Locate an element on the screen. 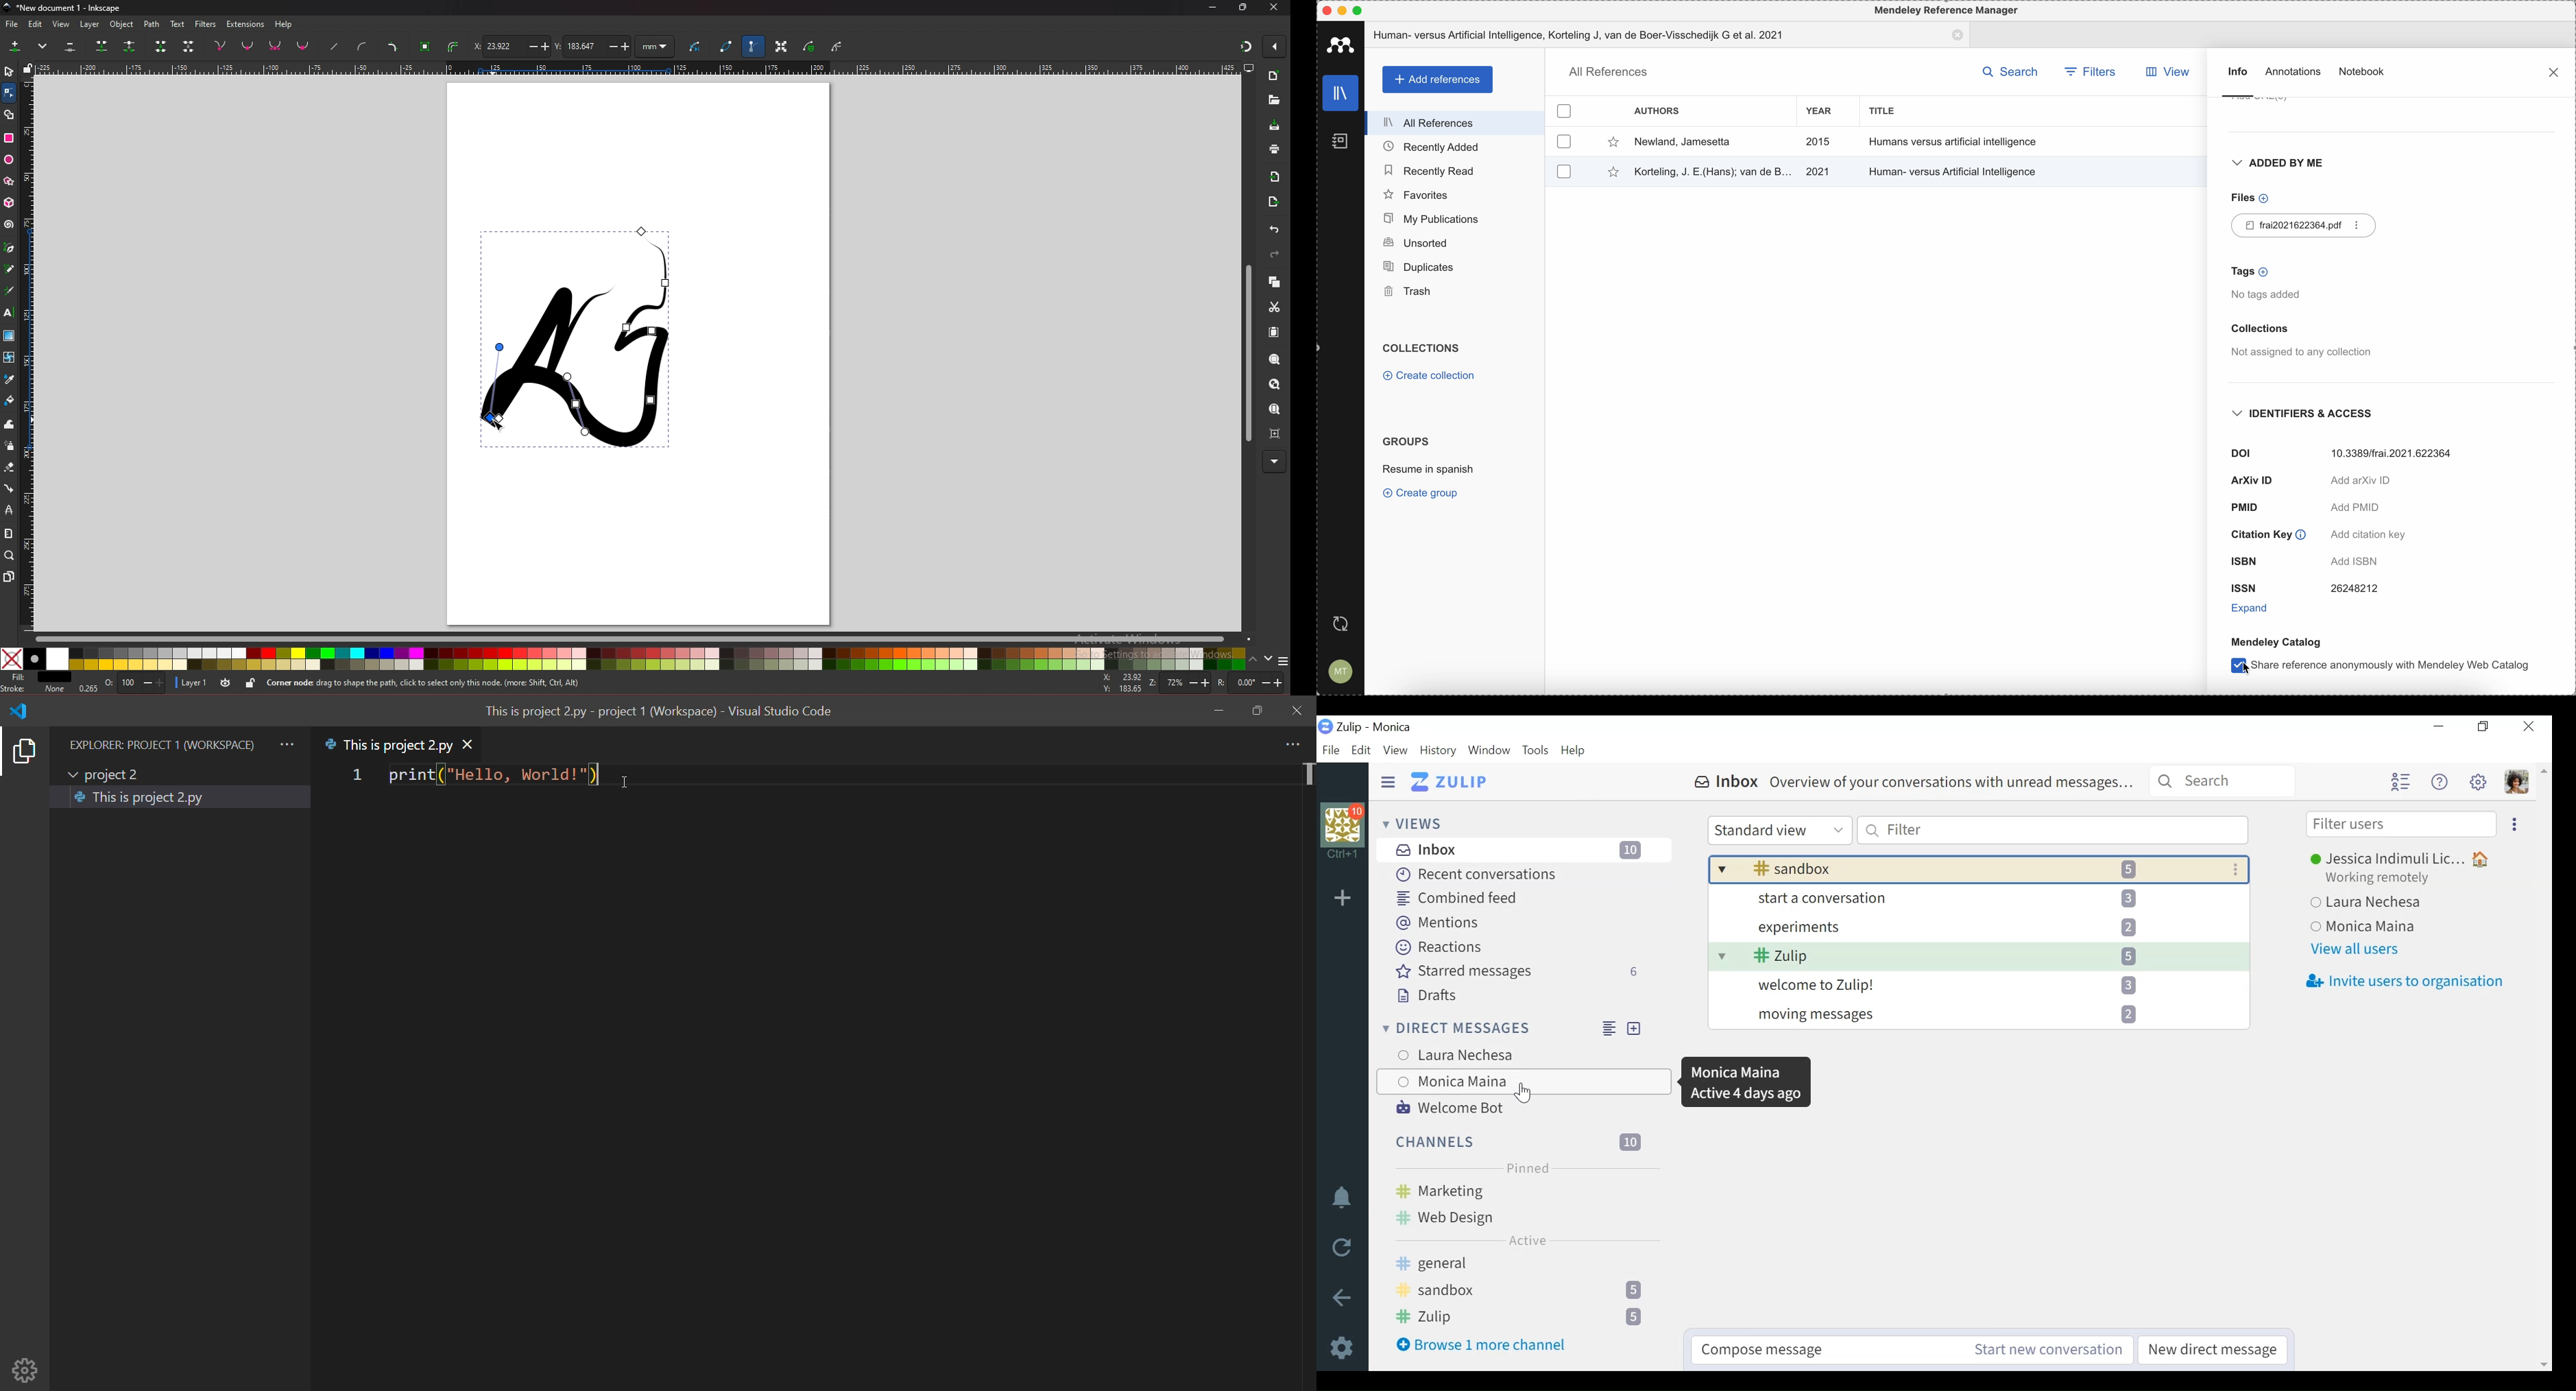 This screenshot has height=1400, width=2576. up is located at coordinates (1255, 658).